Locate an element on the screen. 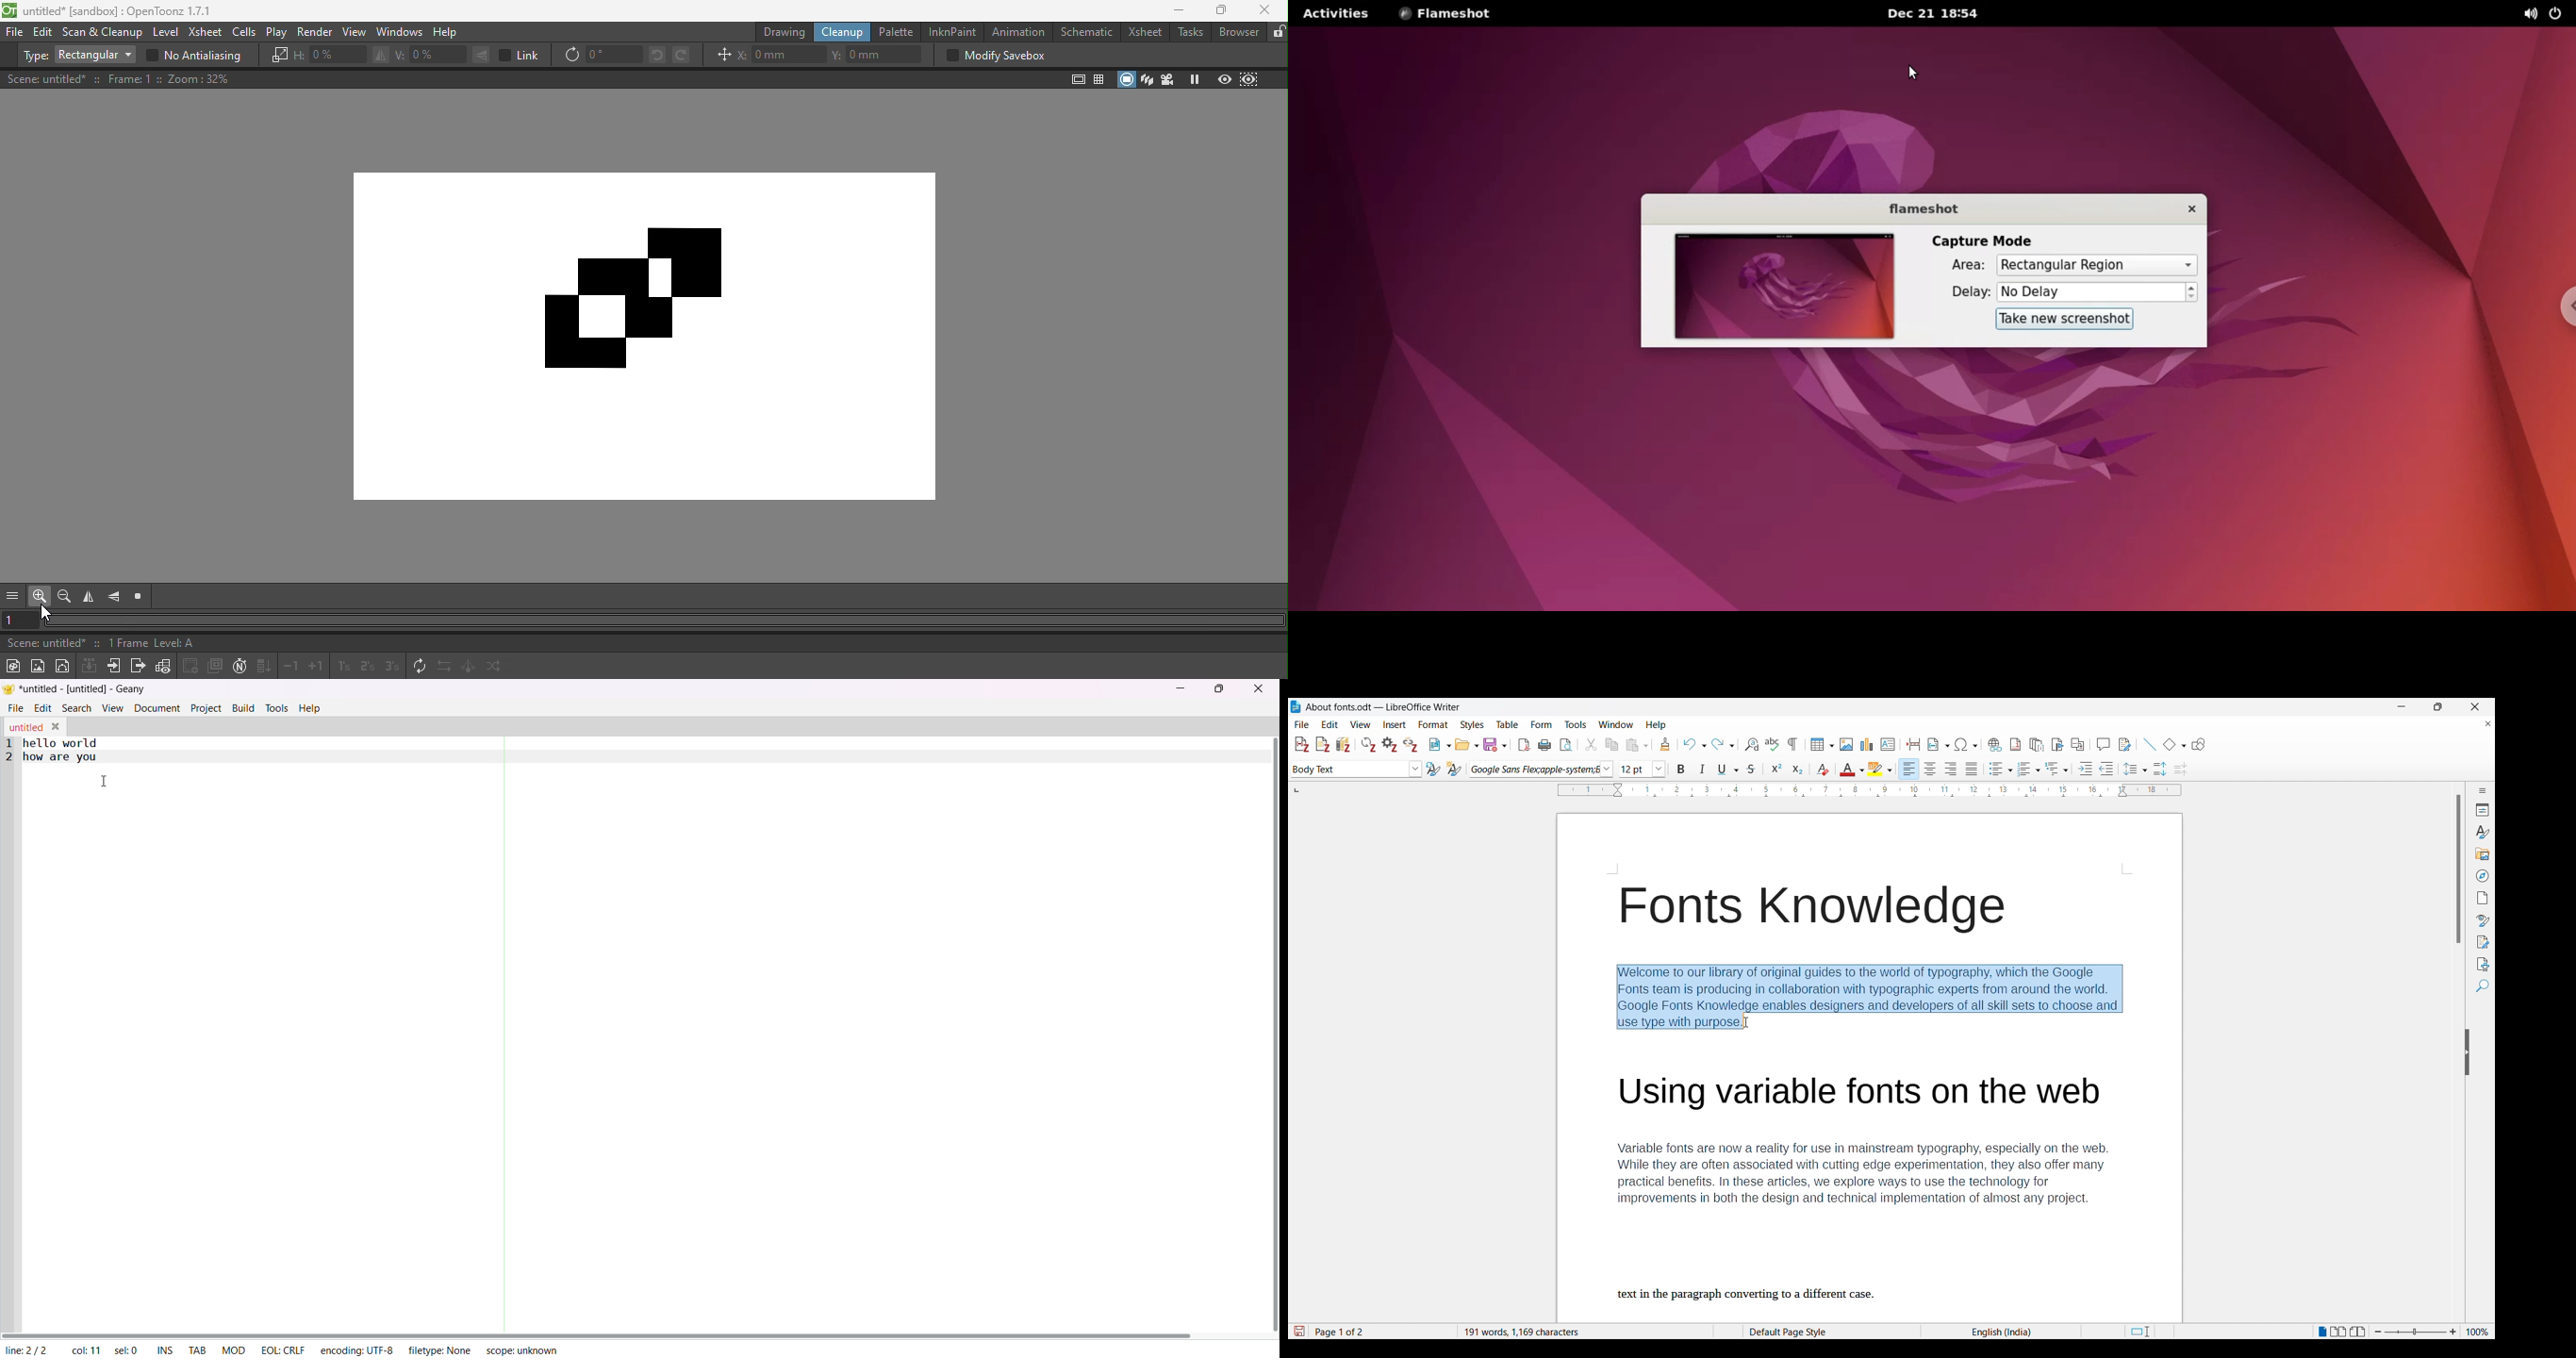 The image size is (2576, 1372). minimize is located at coordinates (1179, 690).